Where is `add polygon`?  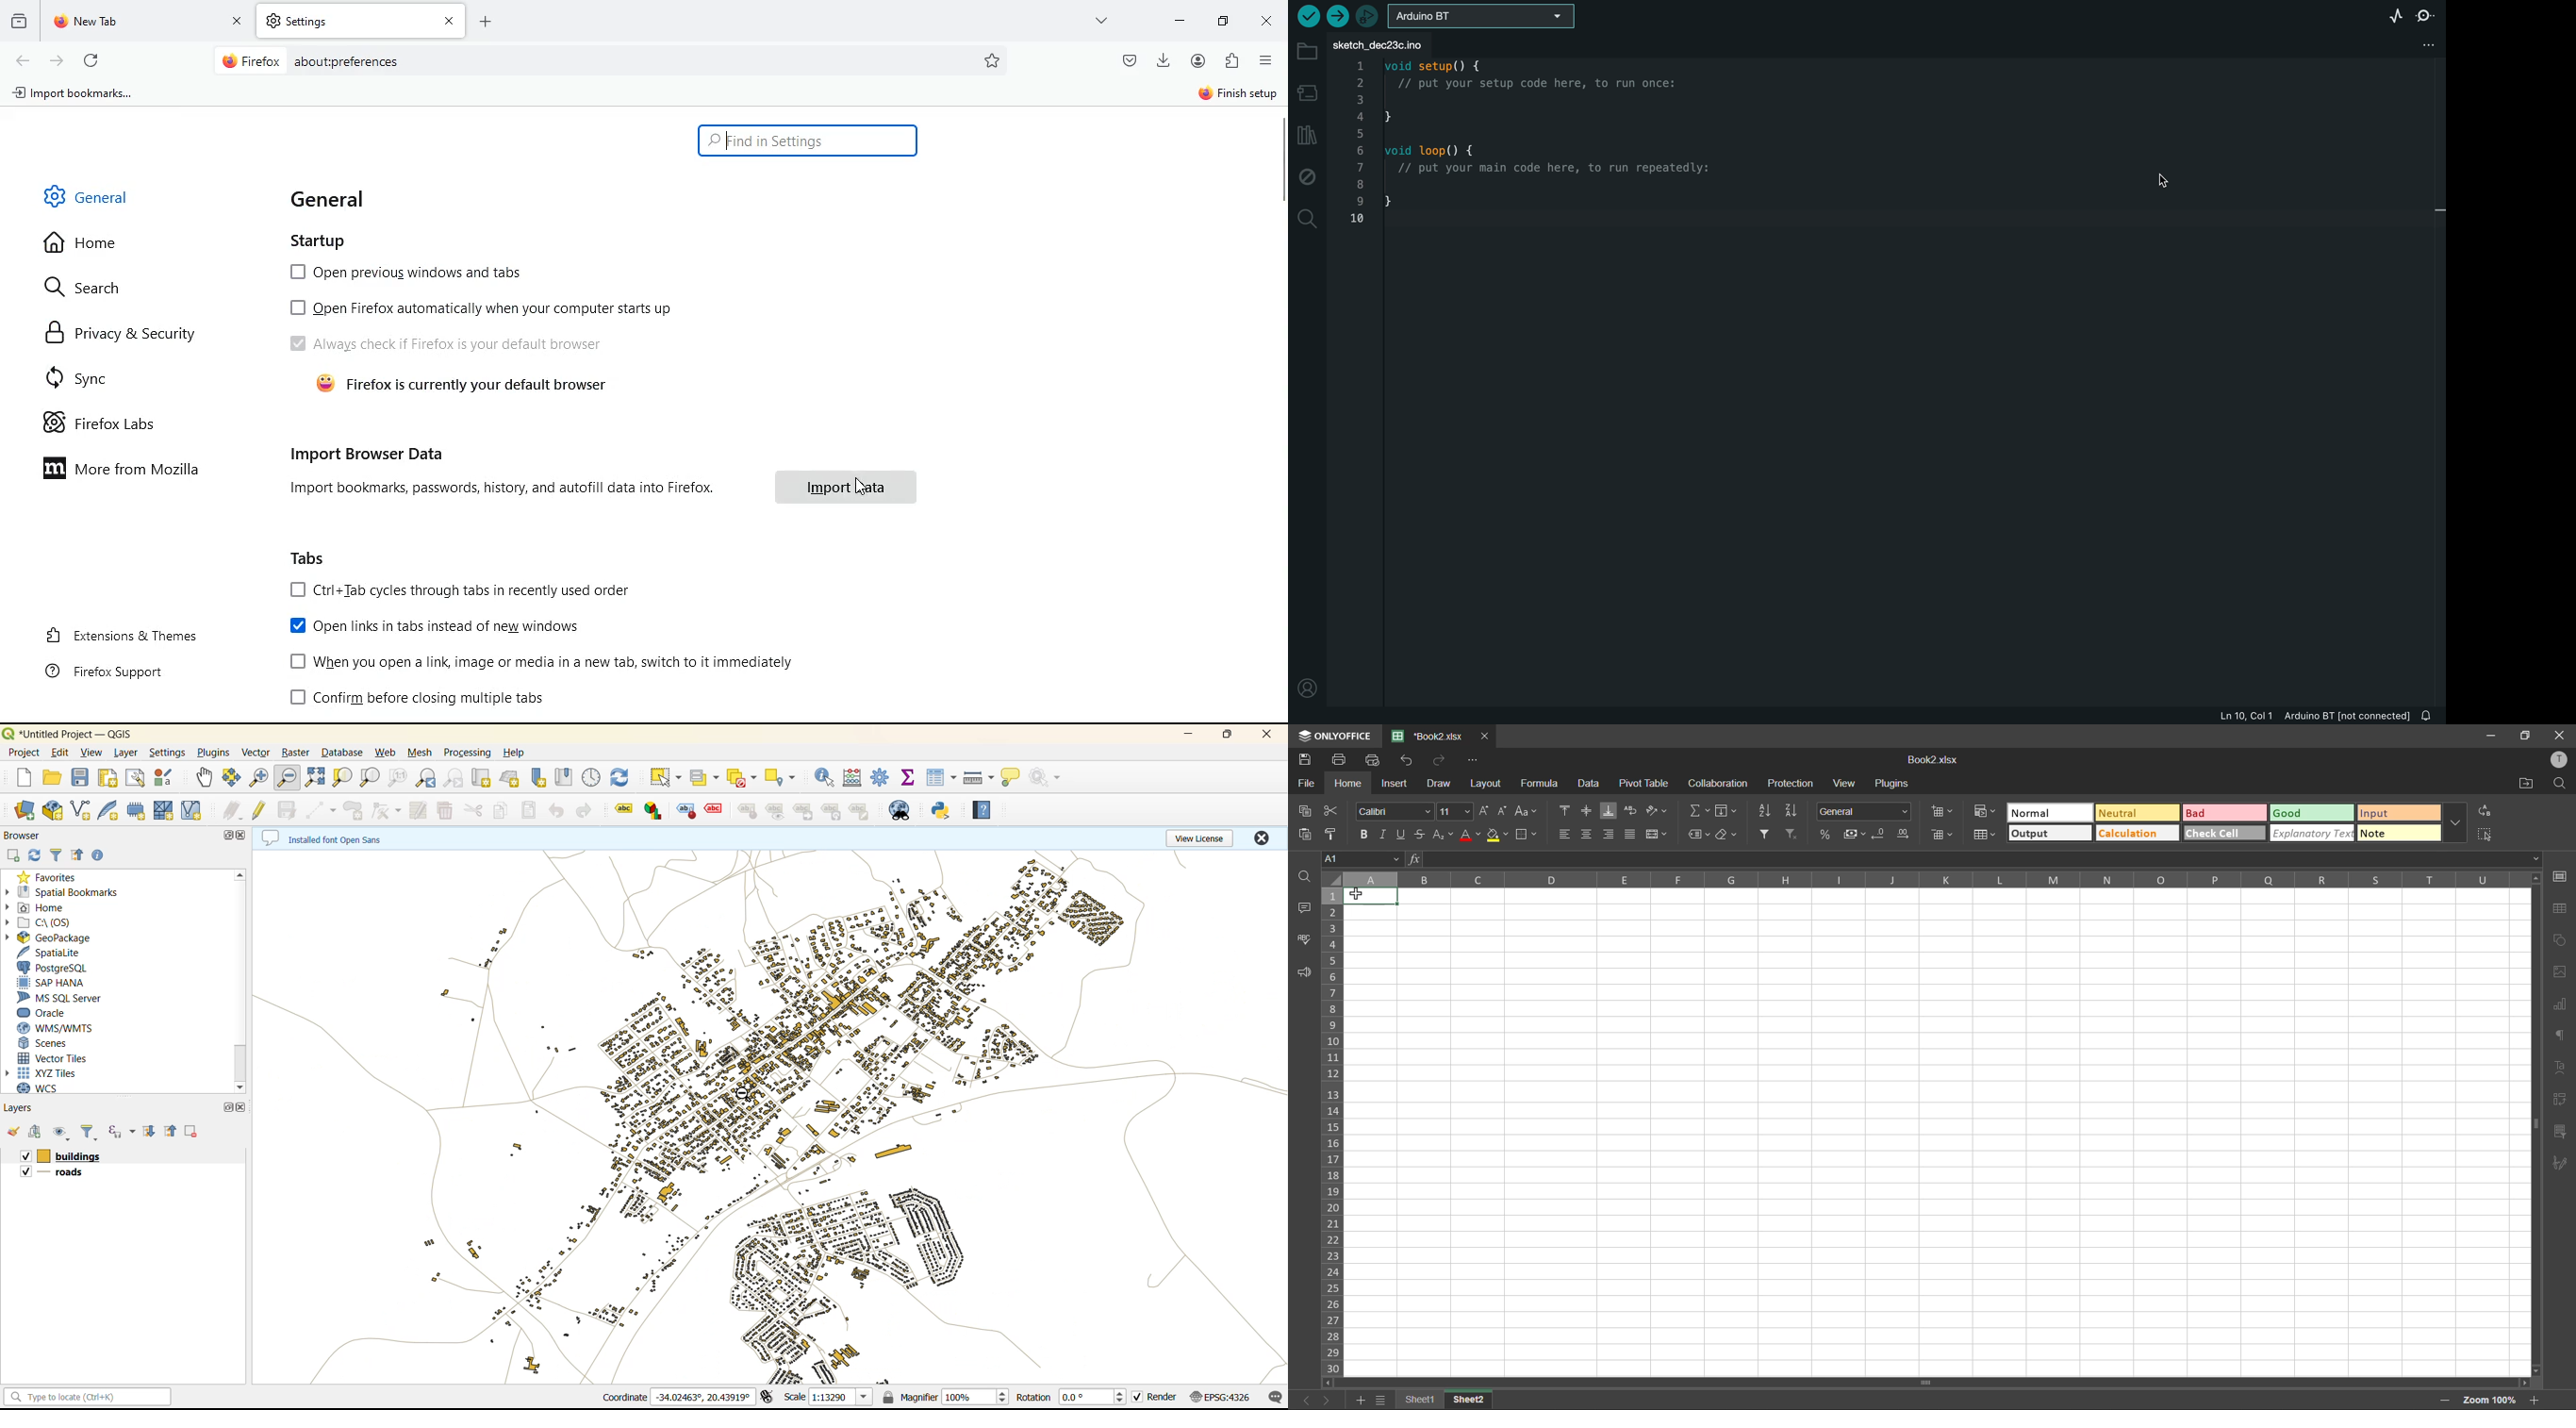
add polygon is located at coordinates (354, 810).